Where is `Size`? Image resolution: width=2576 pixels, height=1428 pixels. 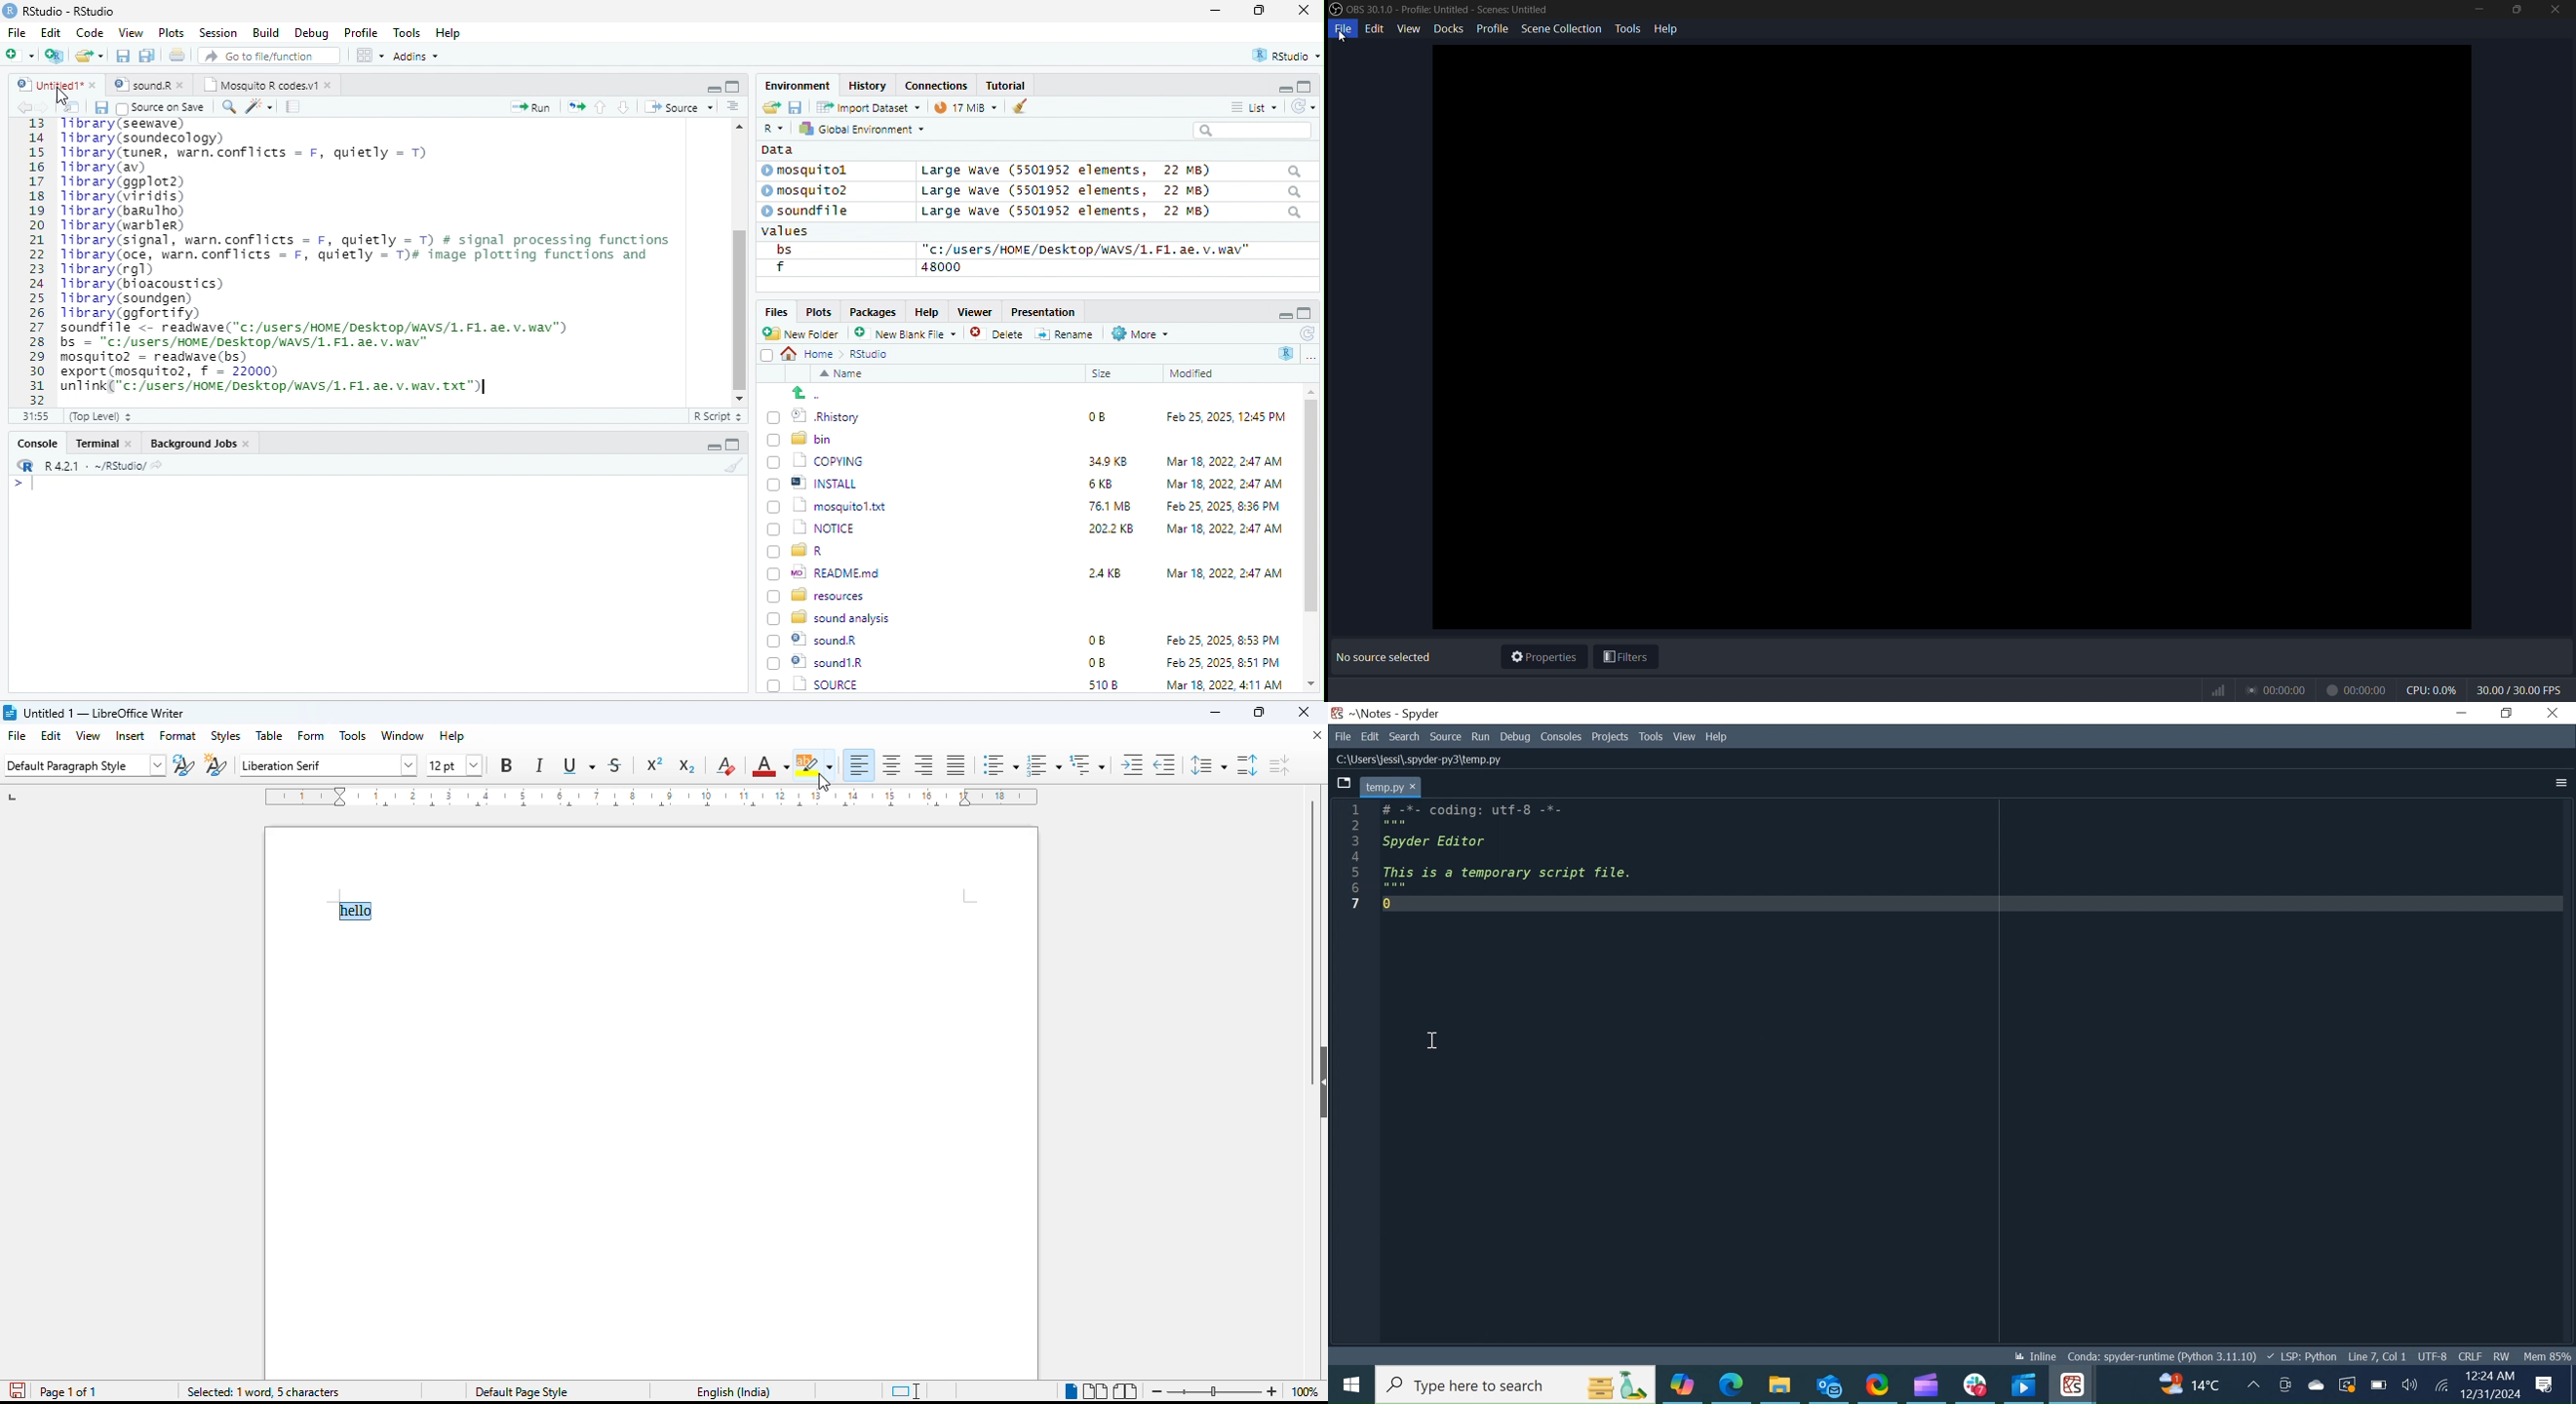
Size is located at coordinates (1103, 374).